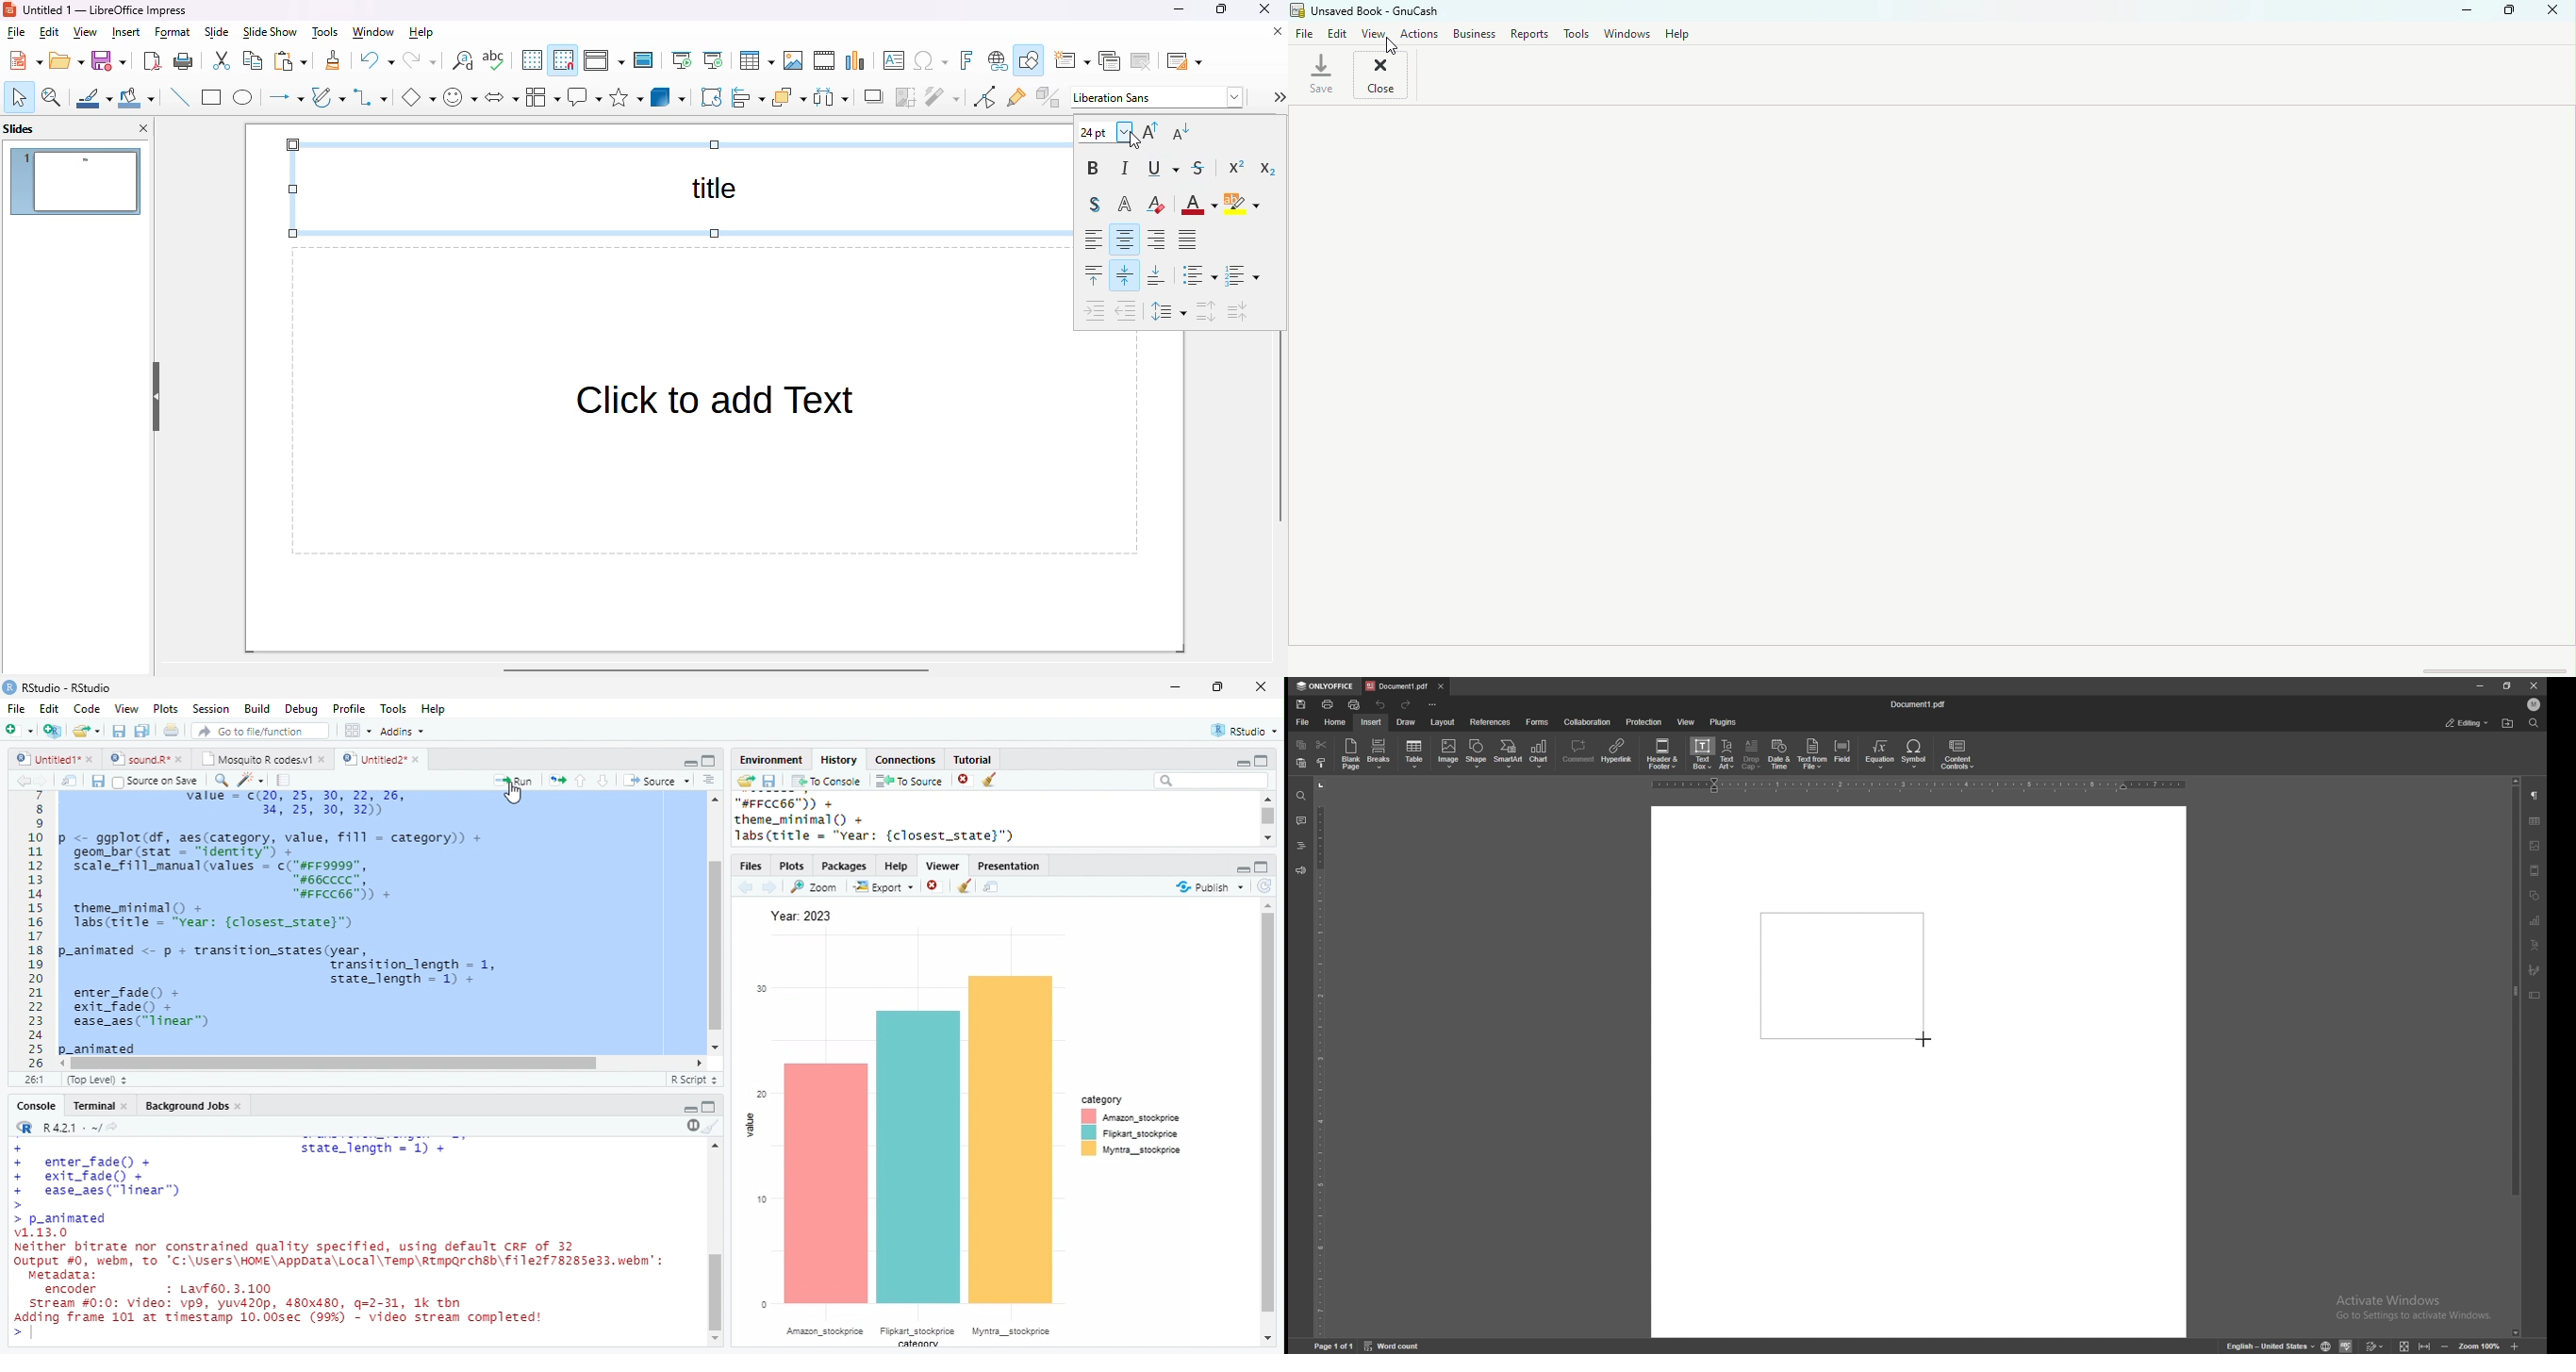  Describe the element at coordinates (257, 708) in the screenshot. I see `Build` at that location.